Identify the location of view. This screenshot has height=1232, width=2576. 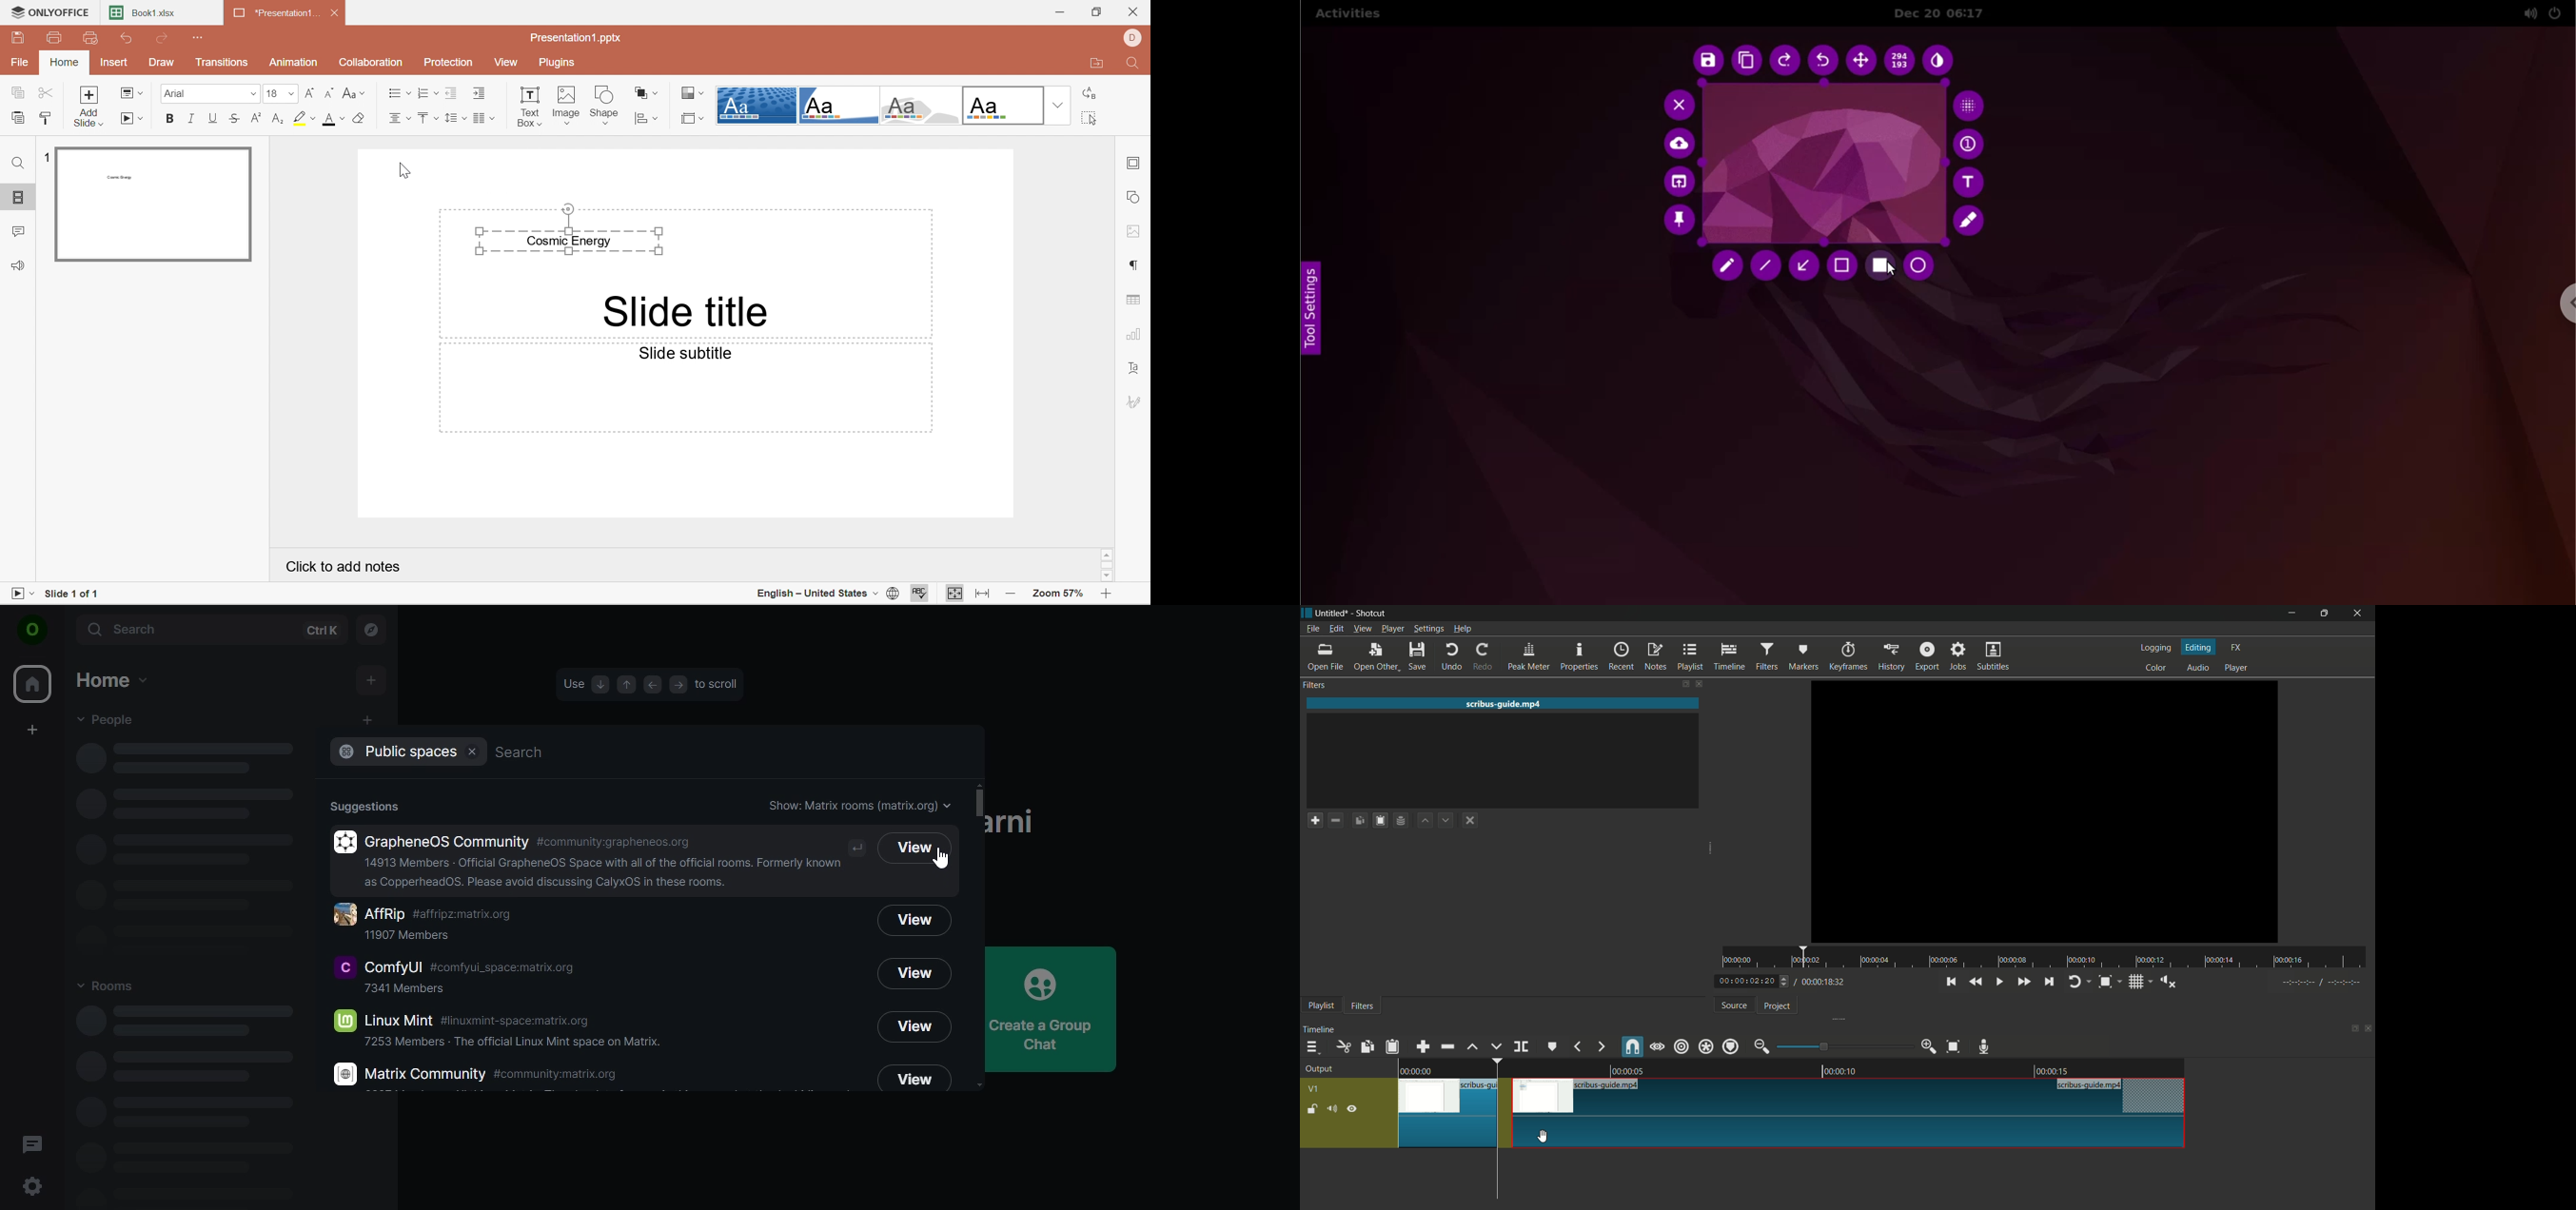
(911, 850).